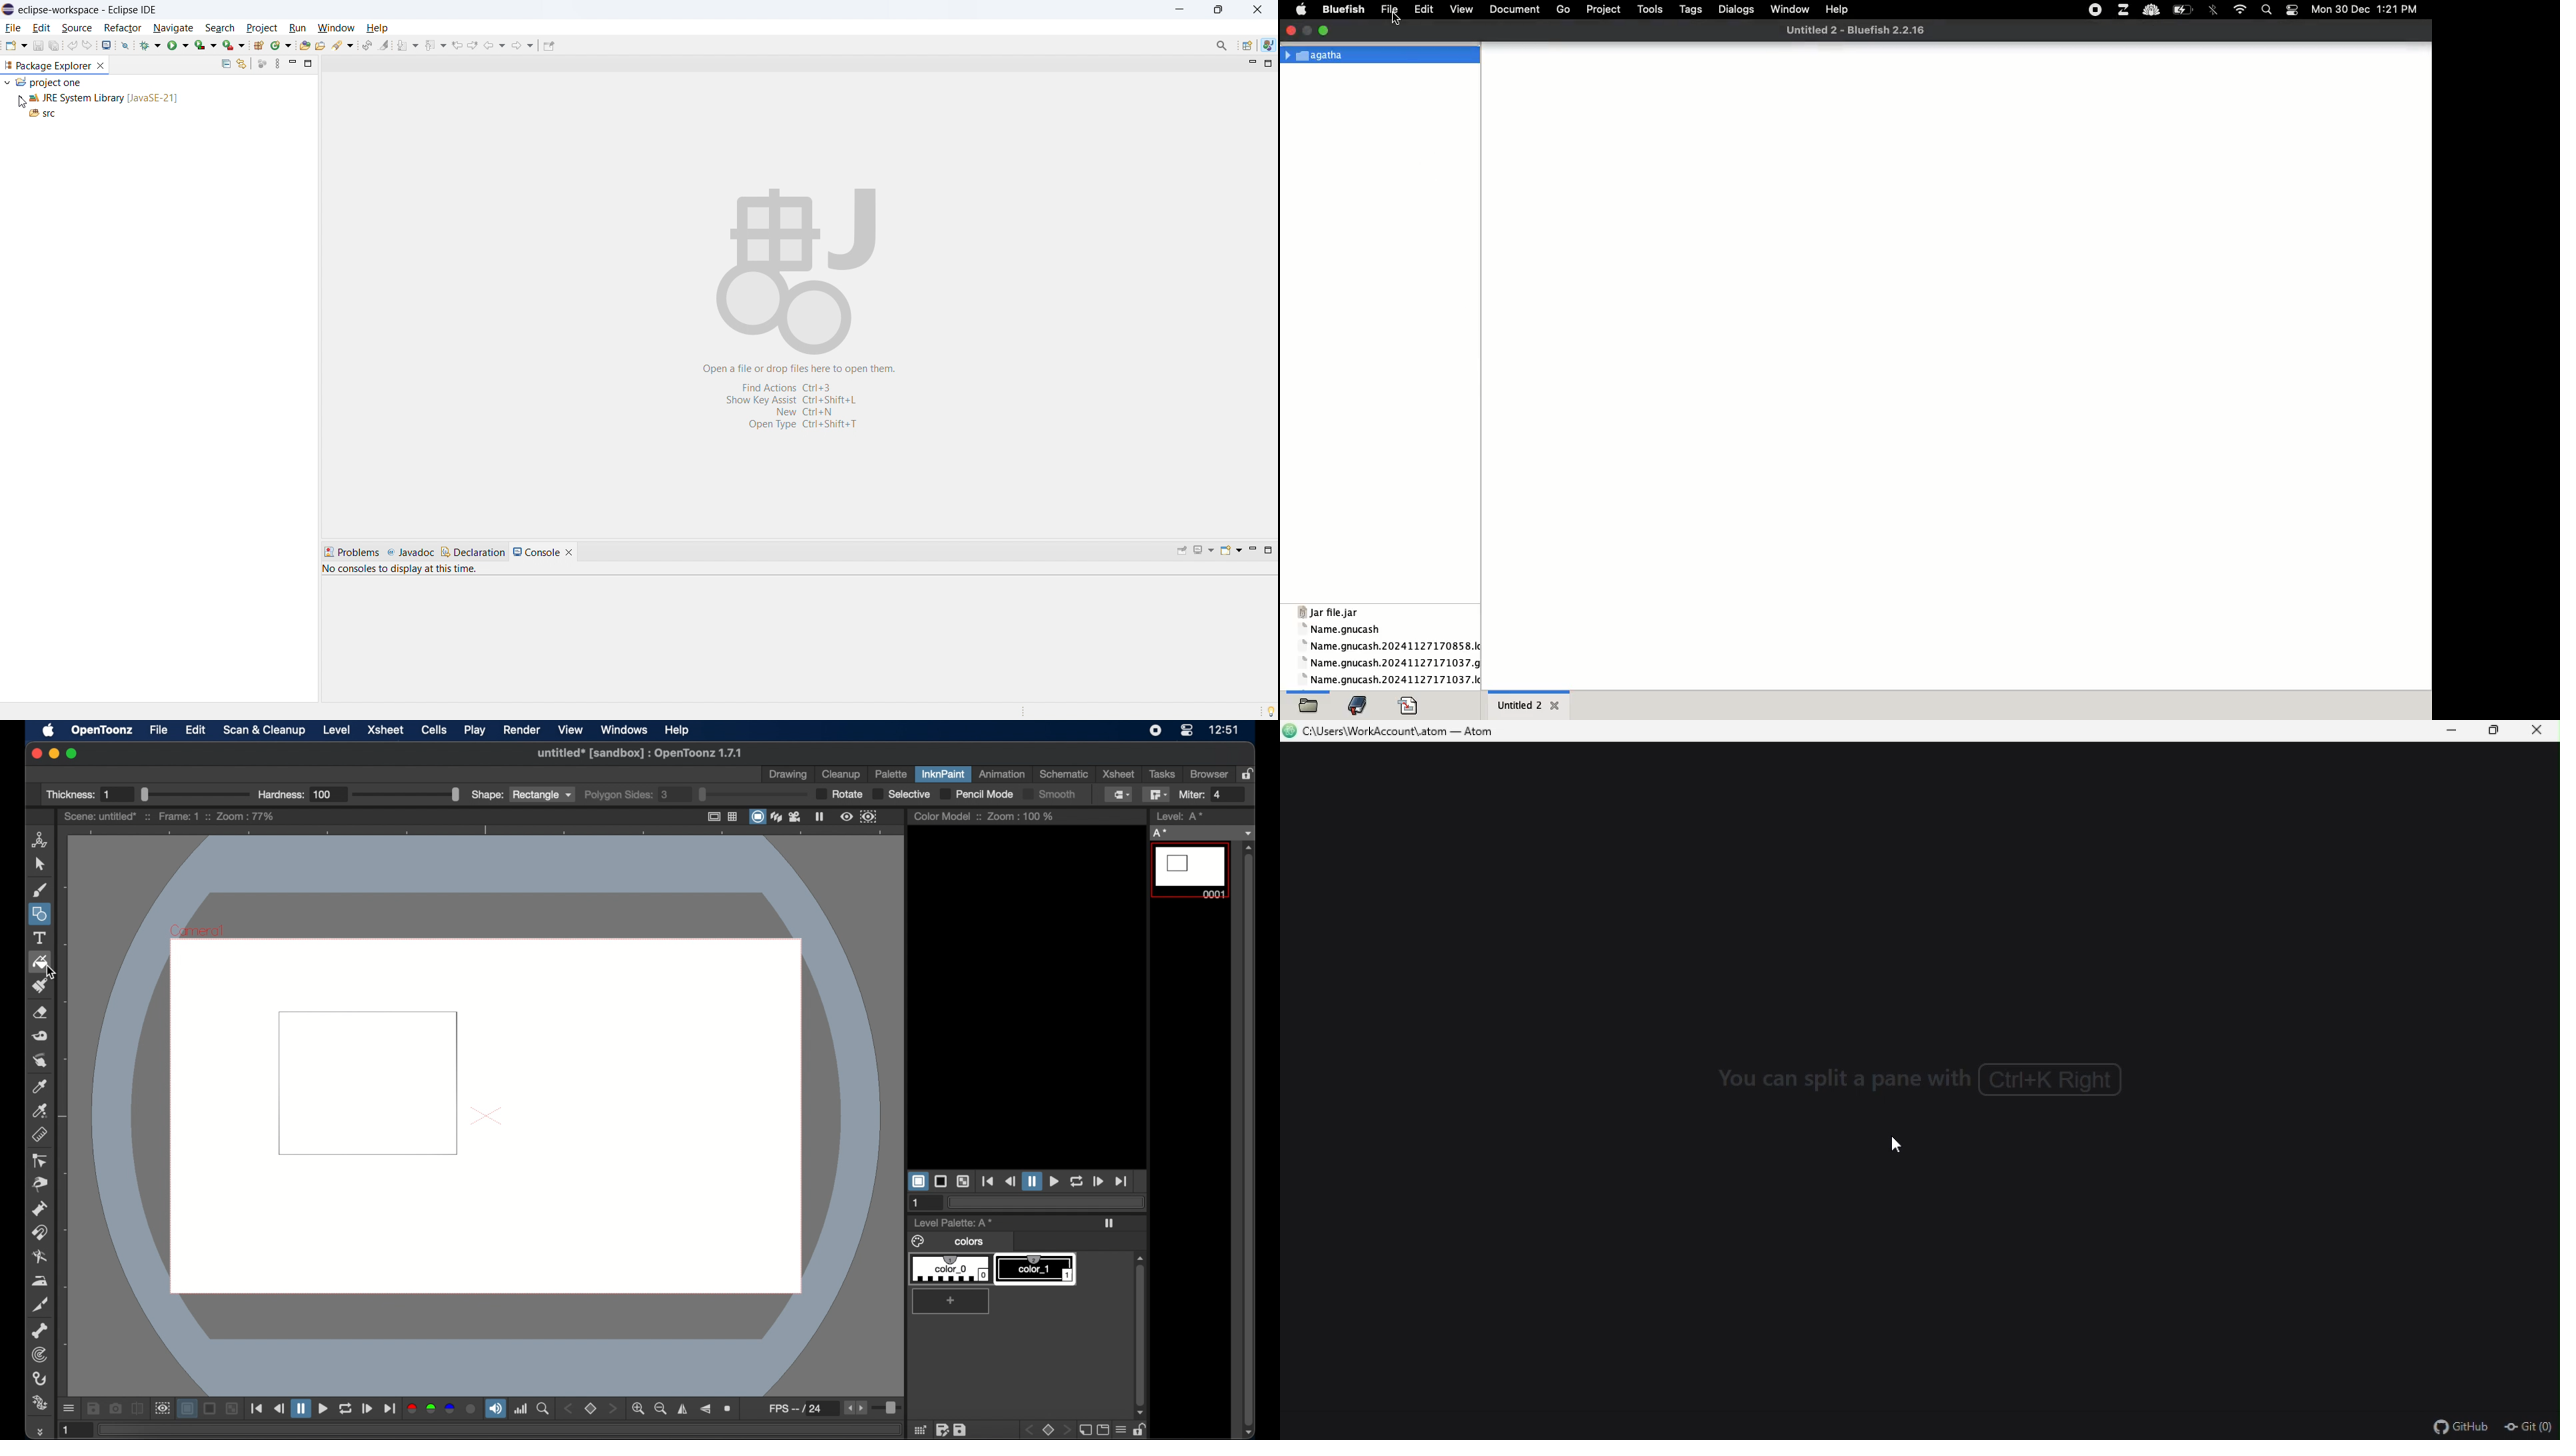  I want to click on pin console, so click(1183, 551).